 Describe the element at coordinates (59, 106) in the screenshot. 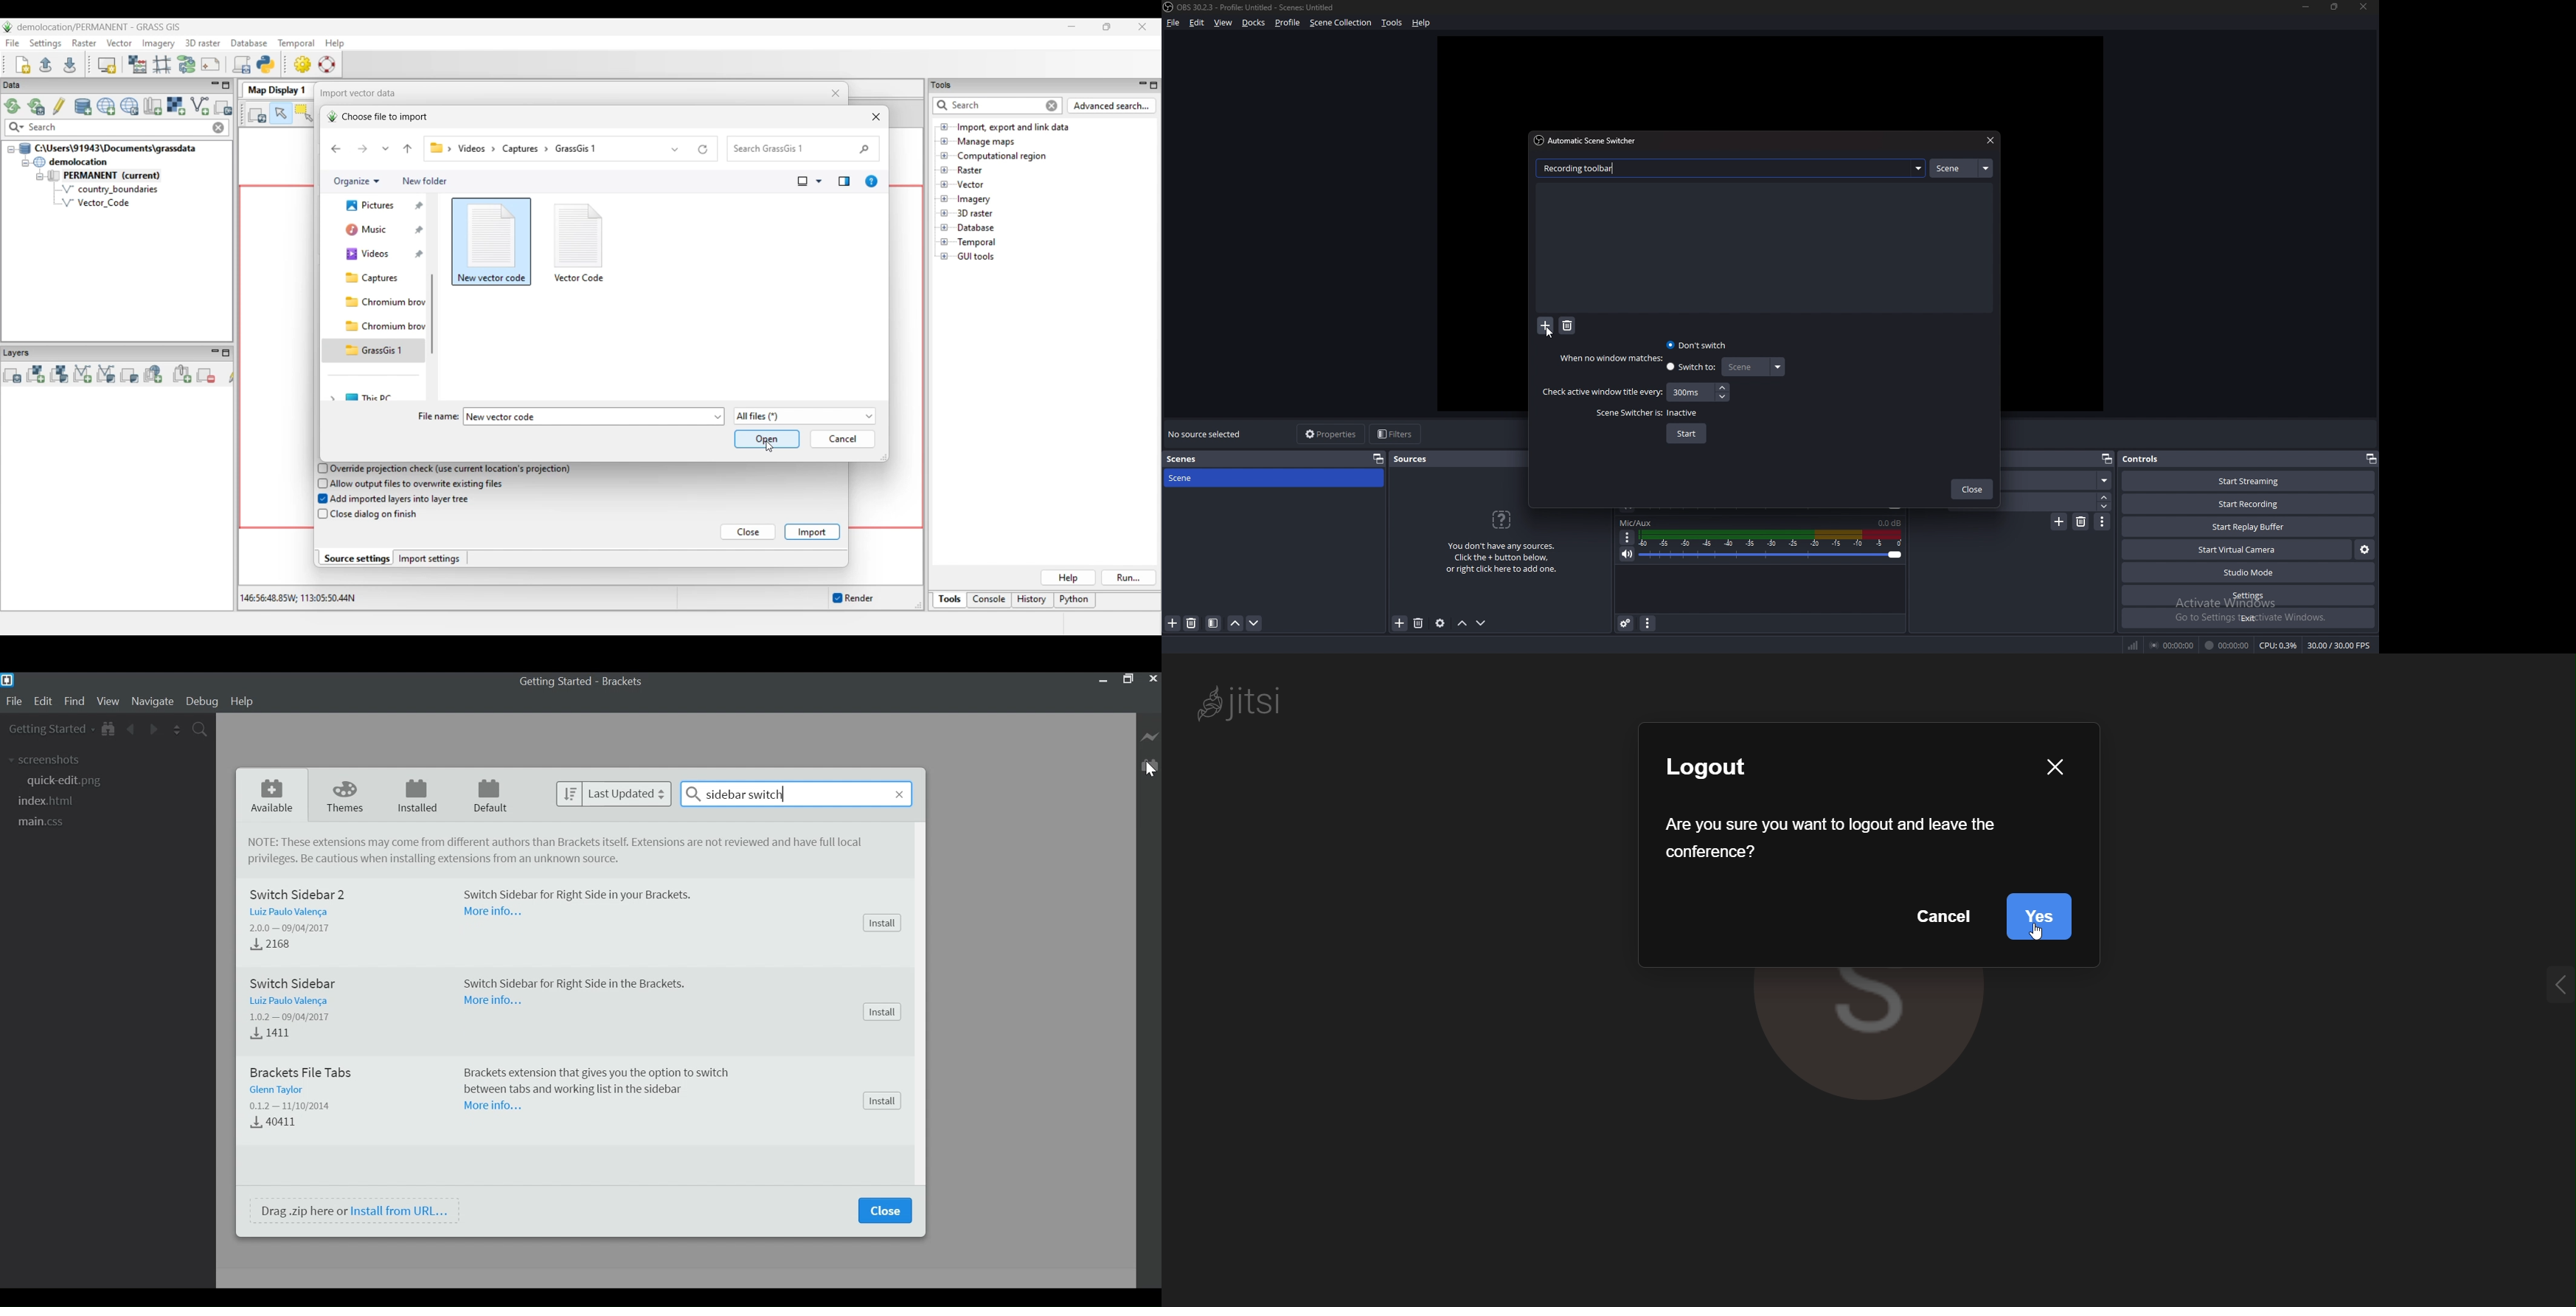

I see `Allow edits outside of the current mapset` at that location.